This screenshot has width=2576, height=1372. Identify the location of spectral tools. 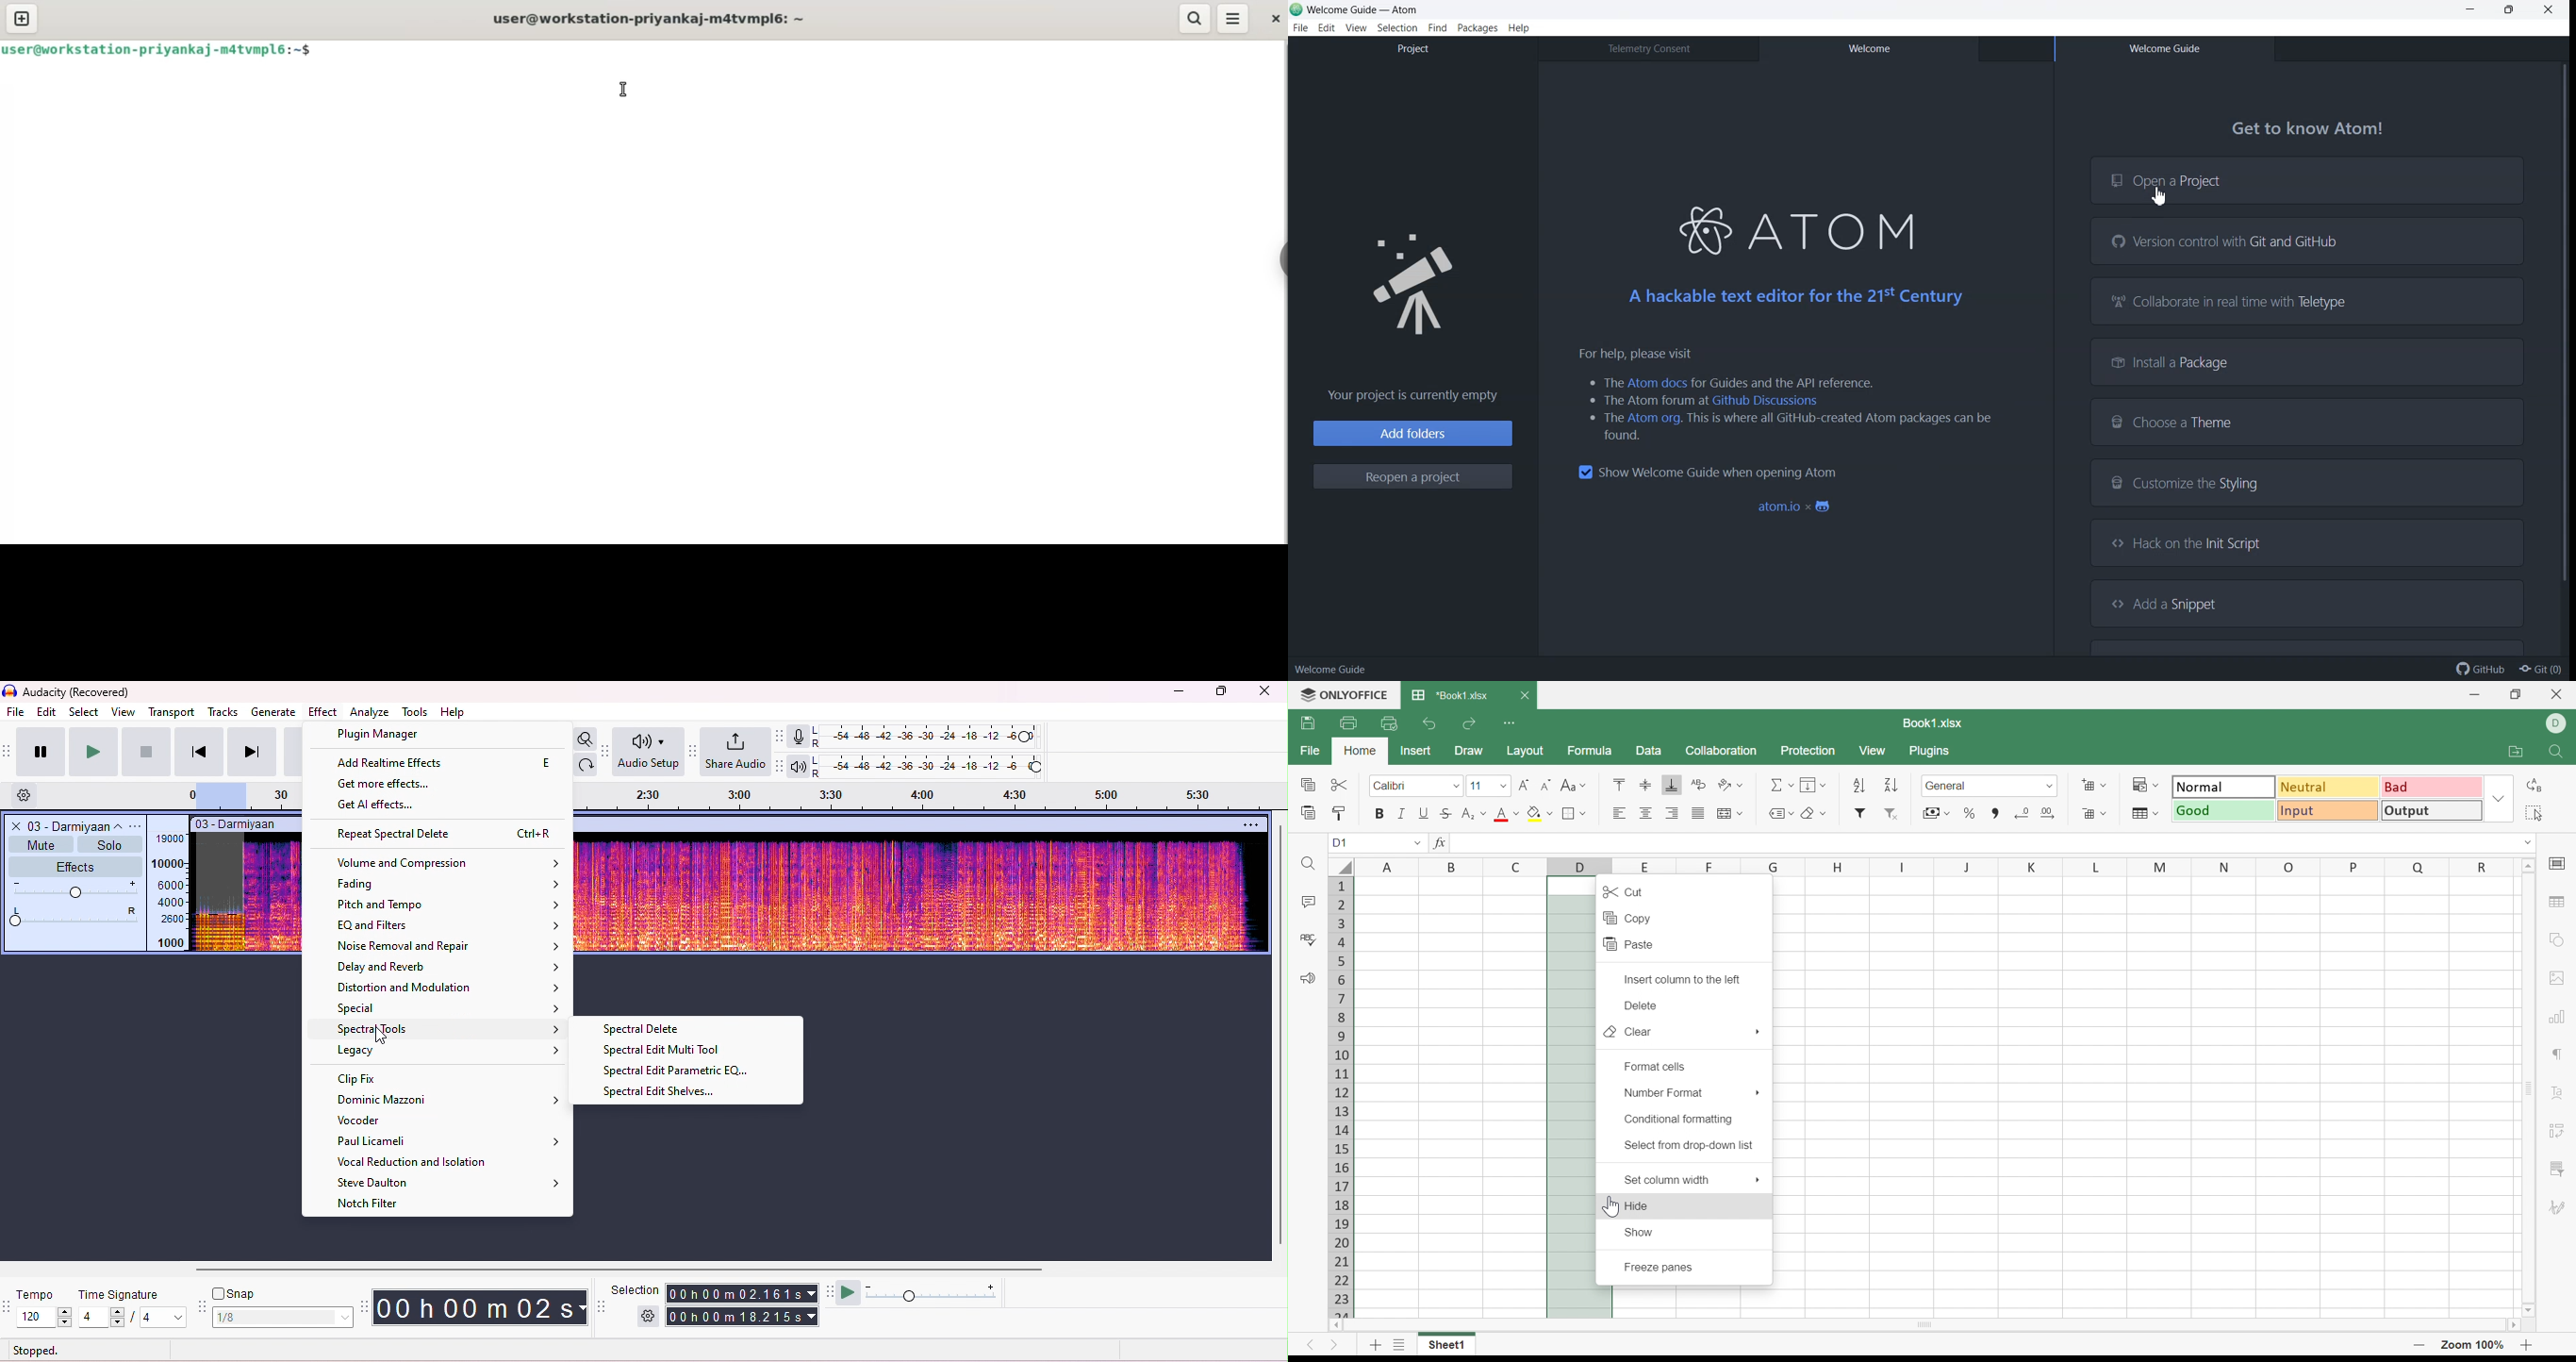
(450, 1031).